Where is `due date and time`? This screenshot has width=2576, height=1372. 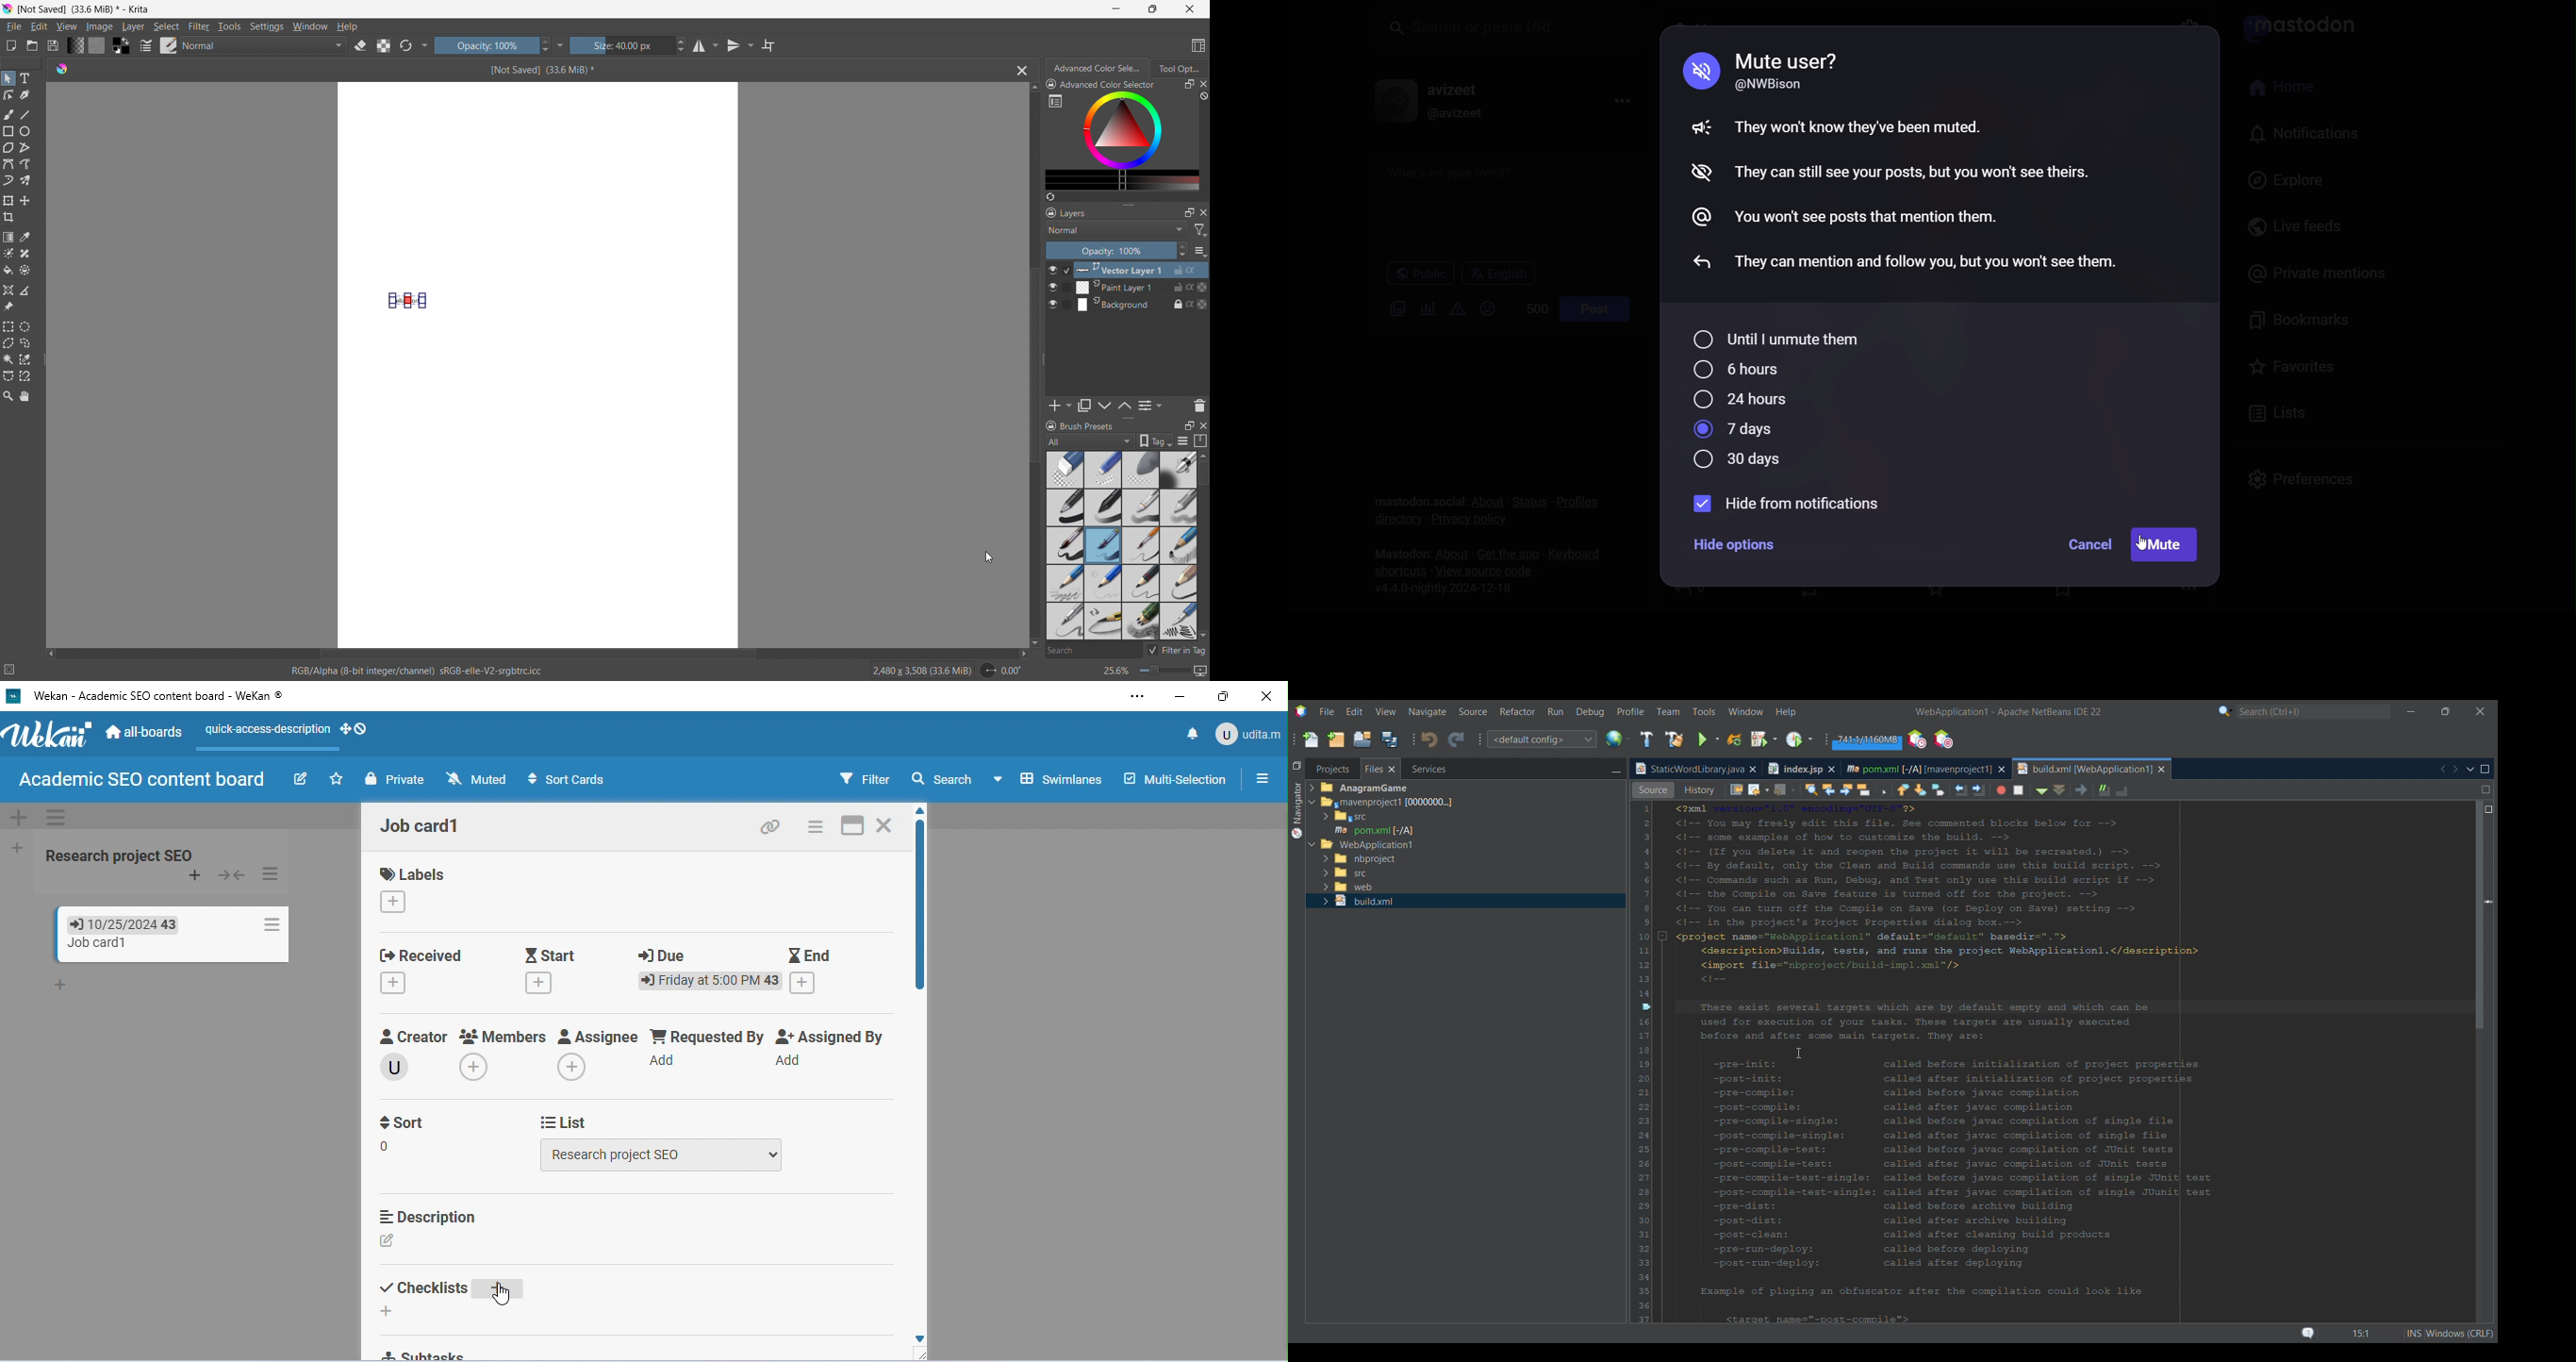
due date and time is located at coordinates (711, 981).